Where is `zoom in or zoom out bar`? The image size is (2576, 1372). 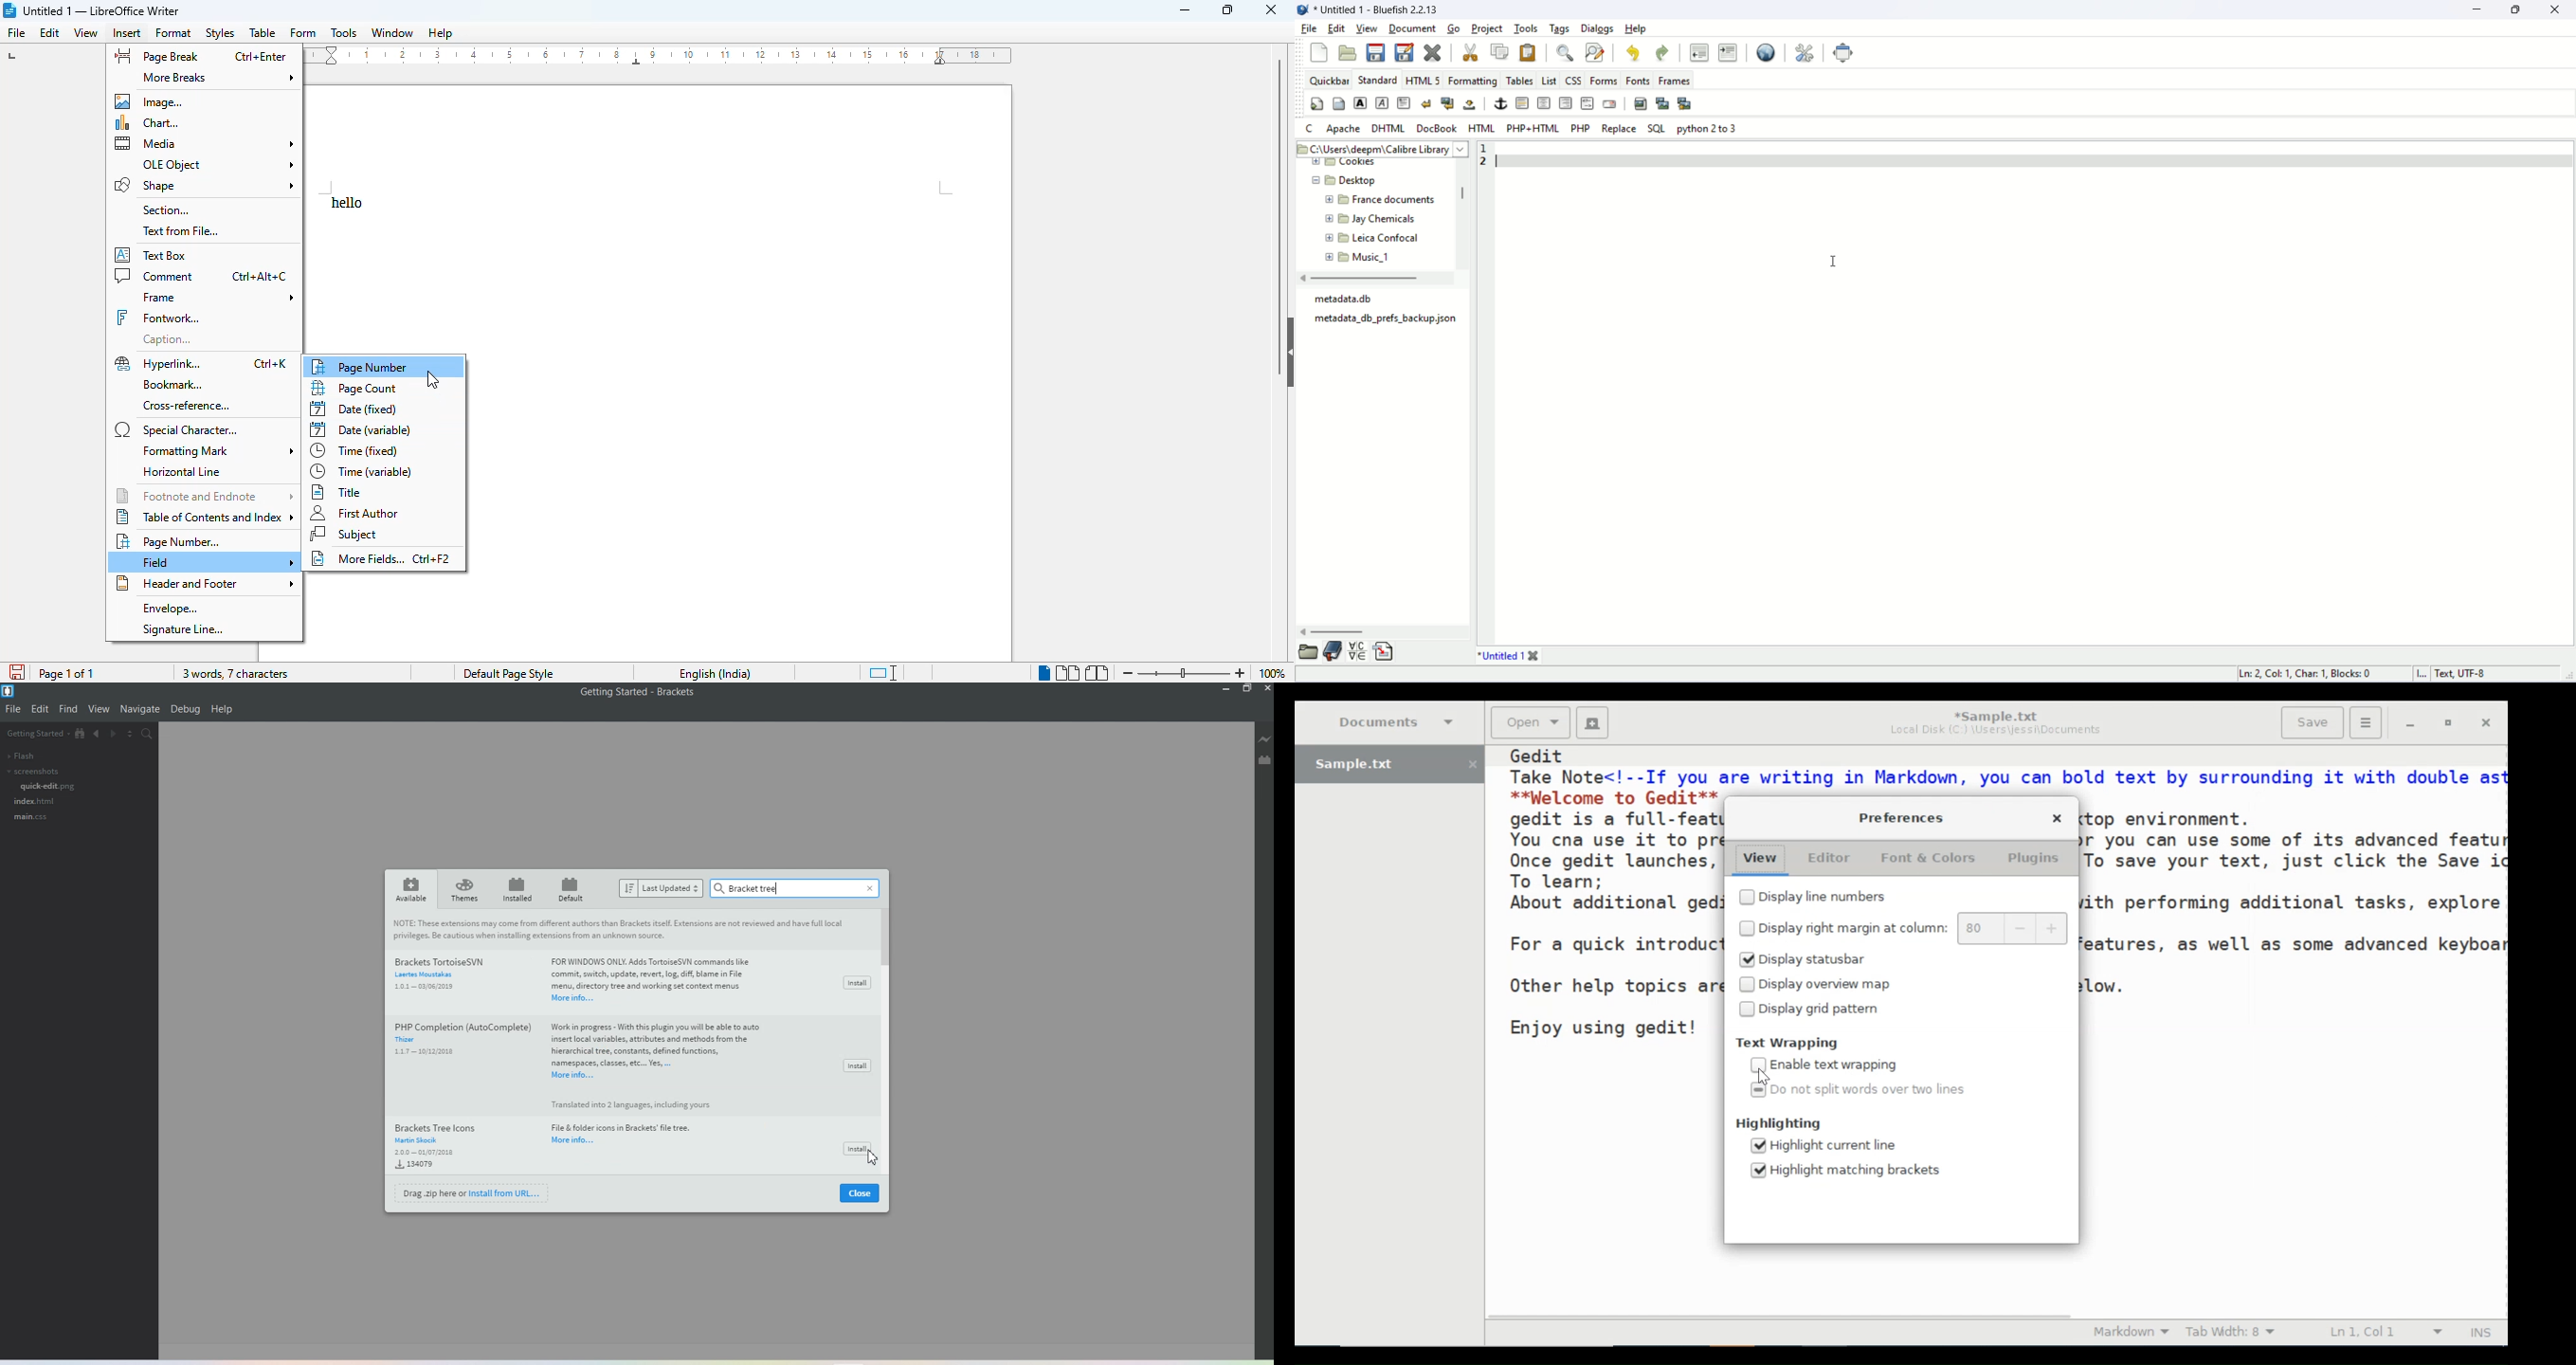 zoom in or zoom out bar is located at coordinates (1183, 673).